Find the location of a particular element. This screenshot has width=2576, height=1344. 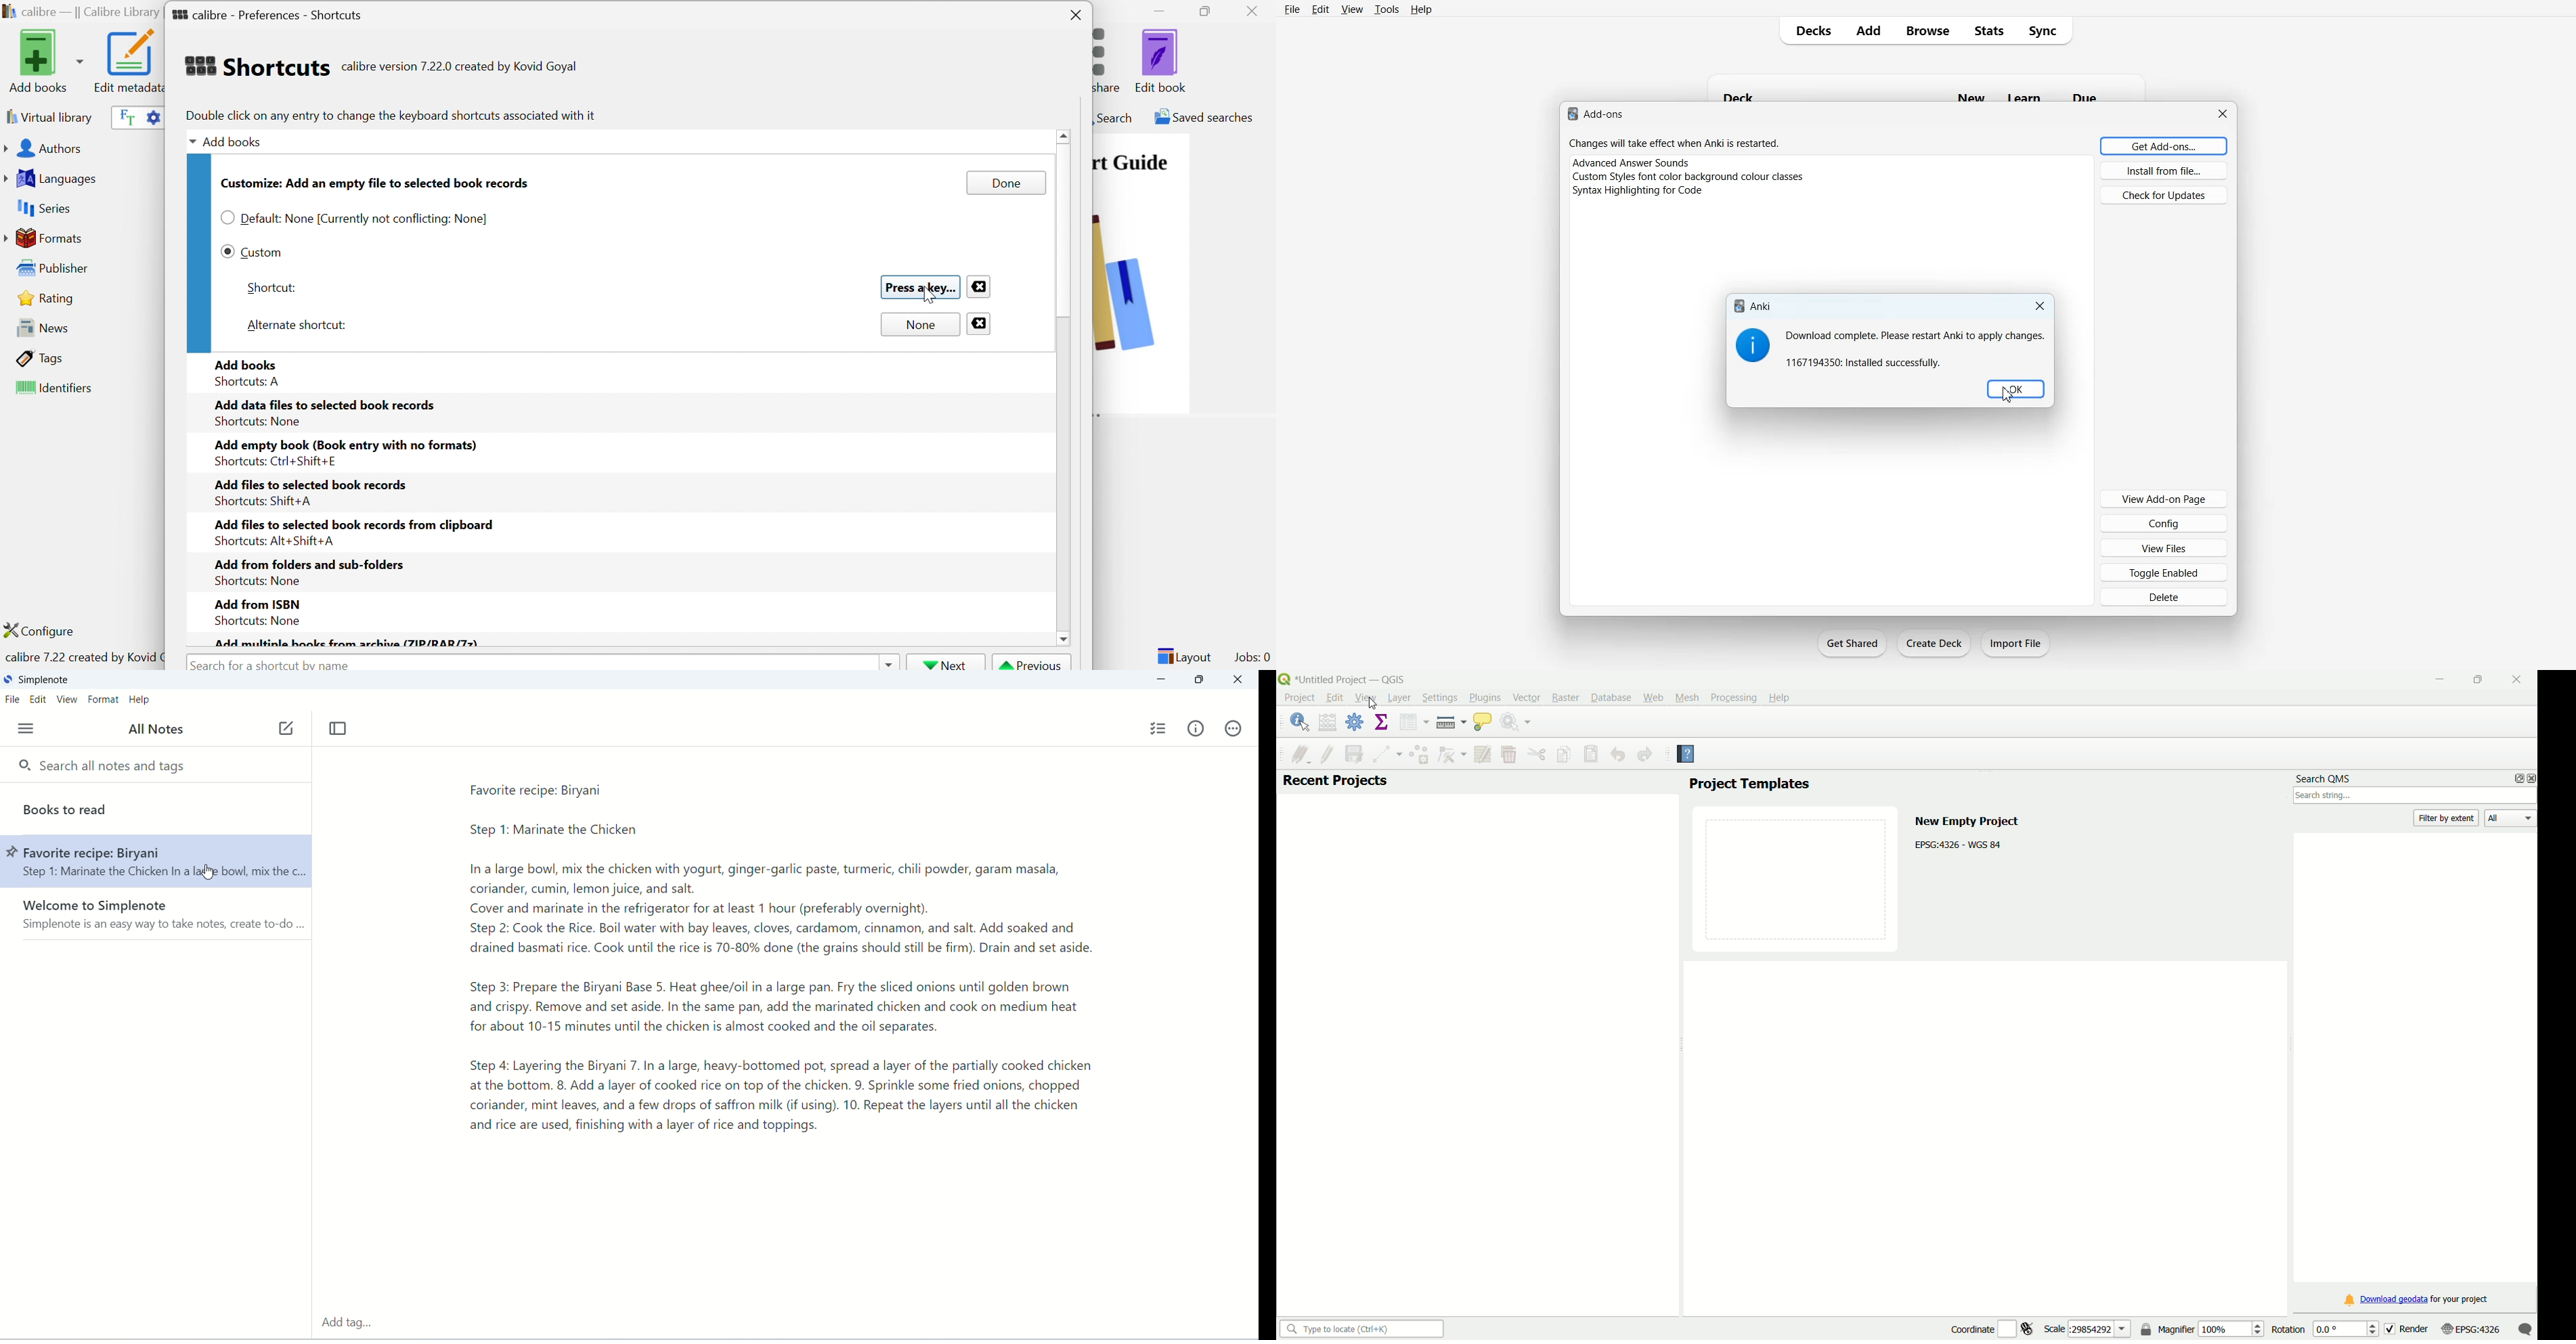

search all notes and tags is located at coordinates (111, 766).